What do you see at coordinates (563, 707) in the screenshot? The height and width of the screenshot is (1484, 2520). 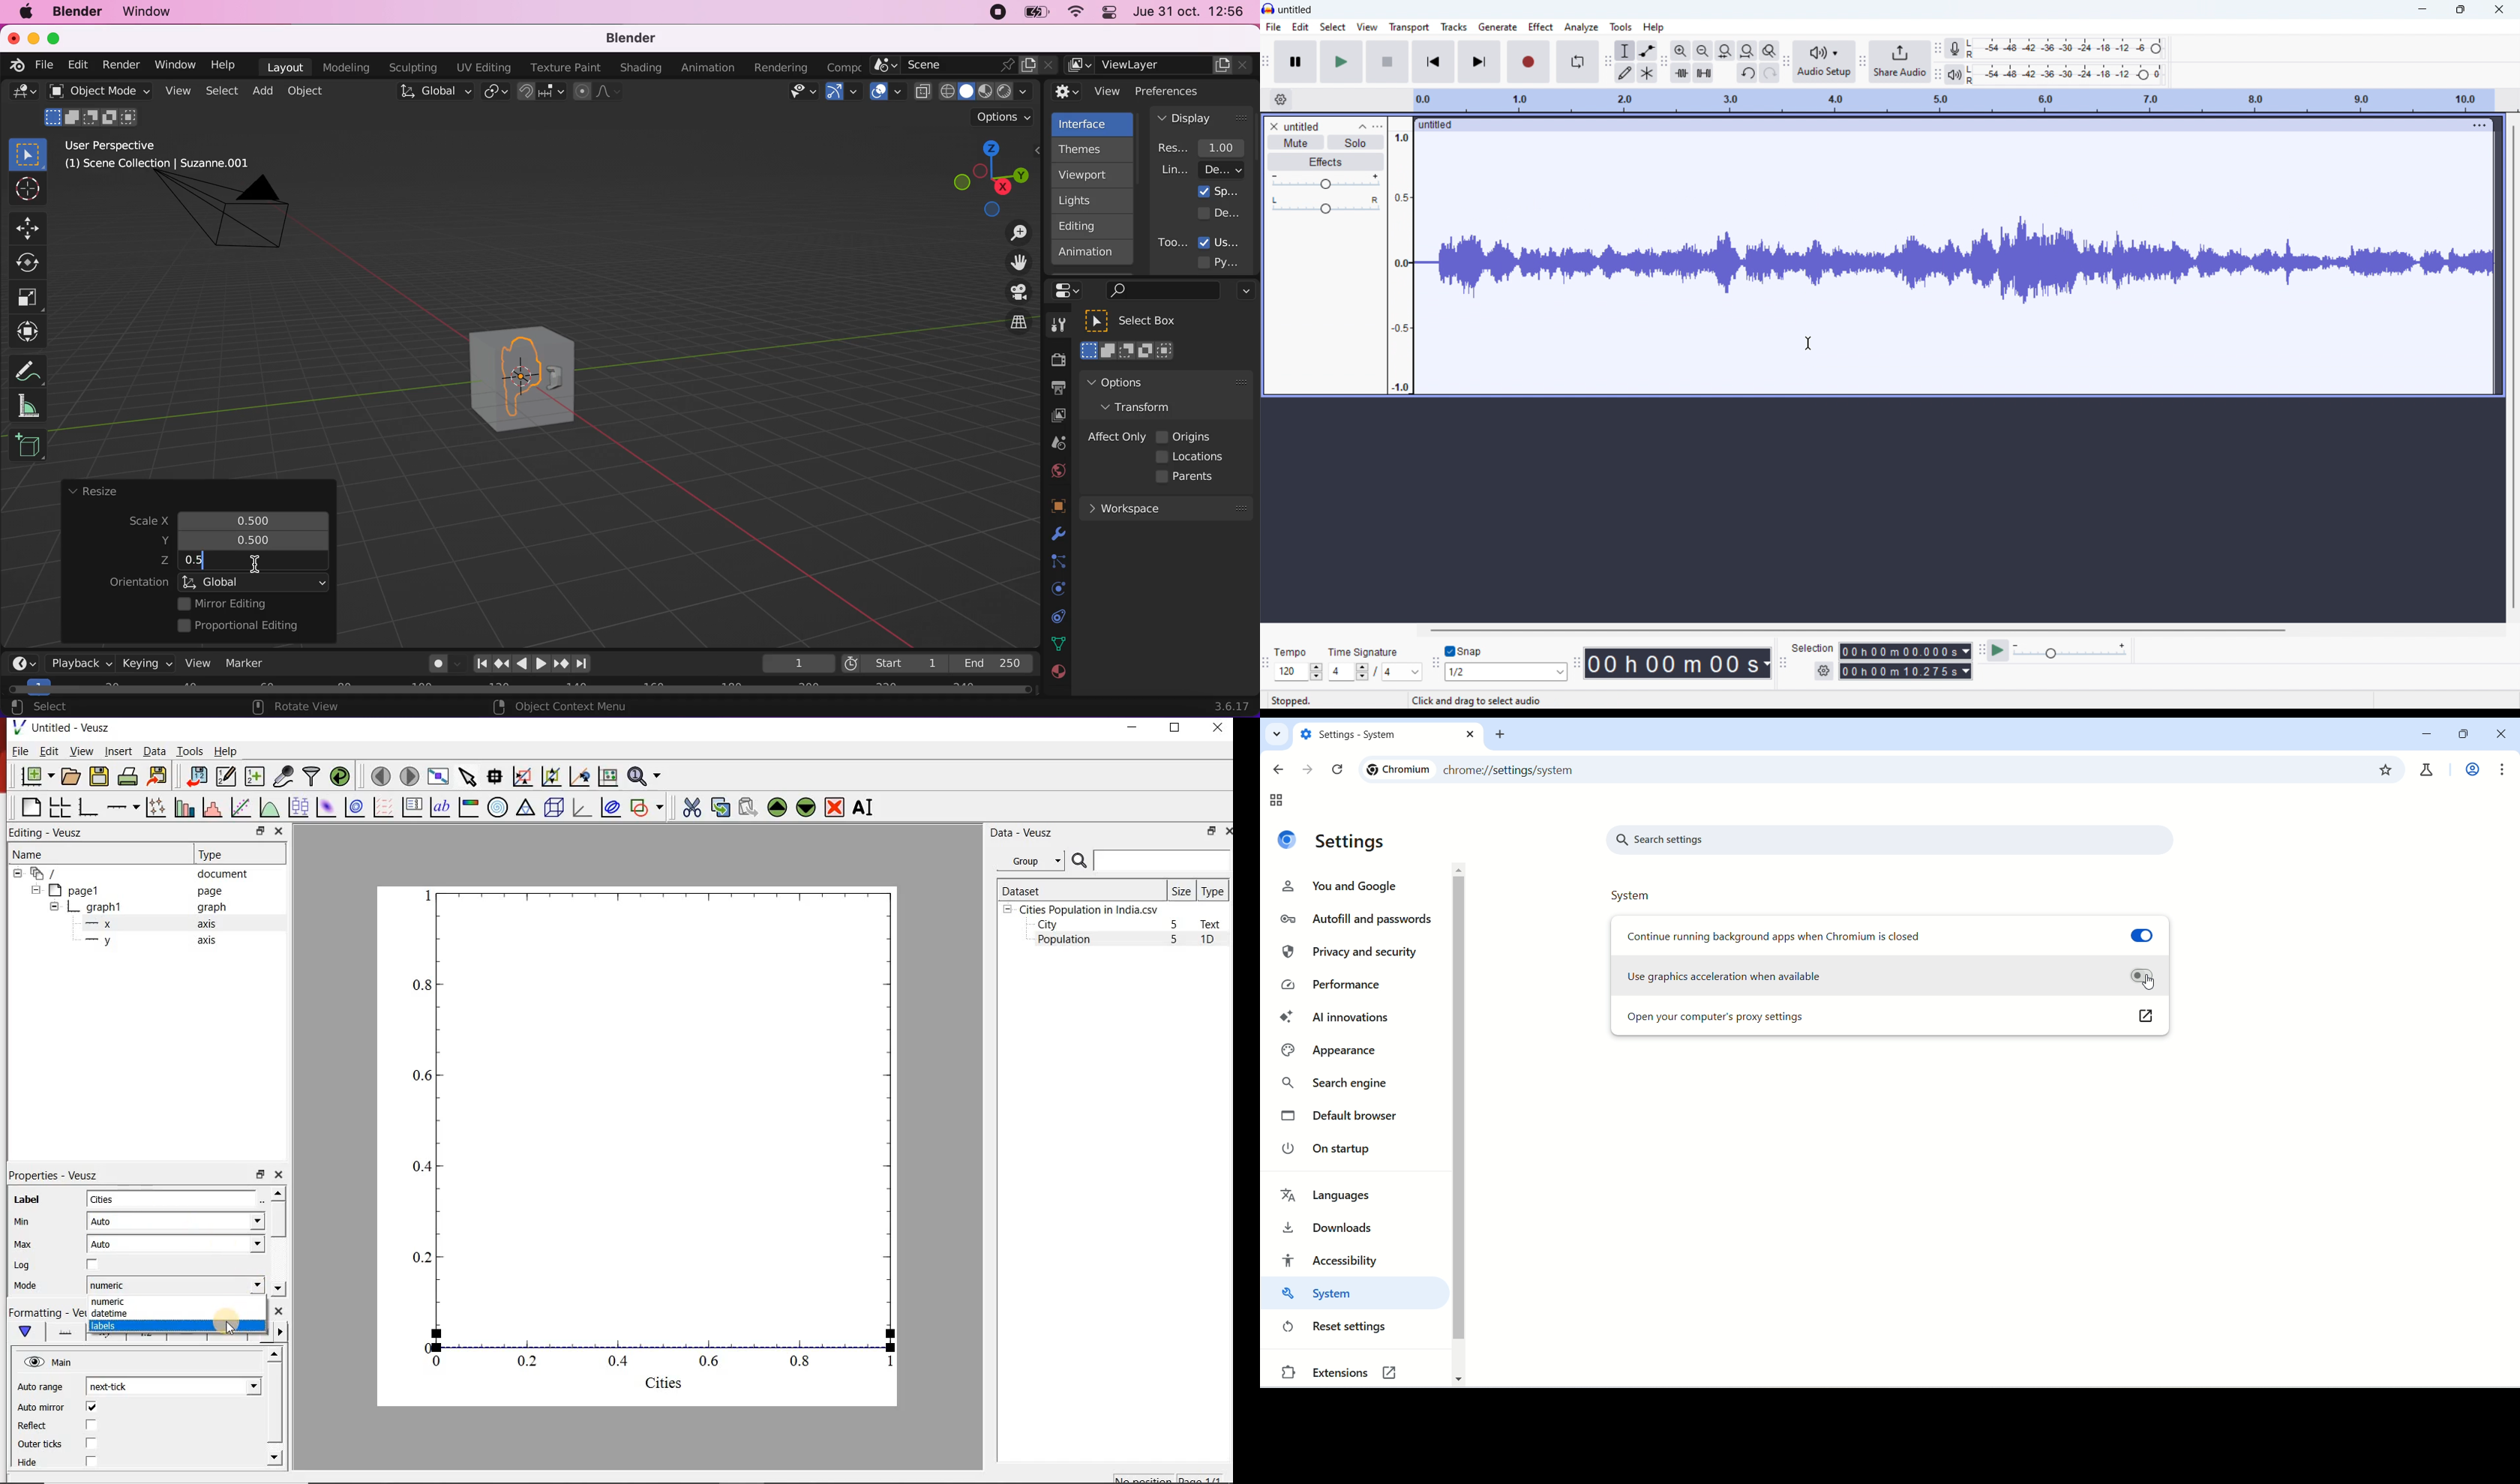 I see `object context menu` at bounding box center [563, 707].